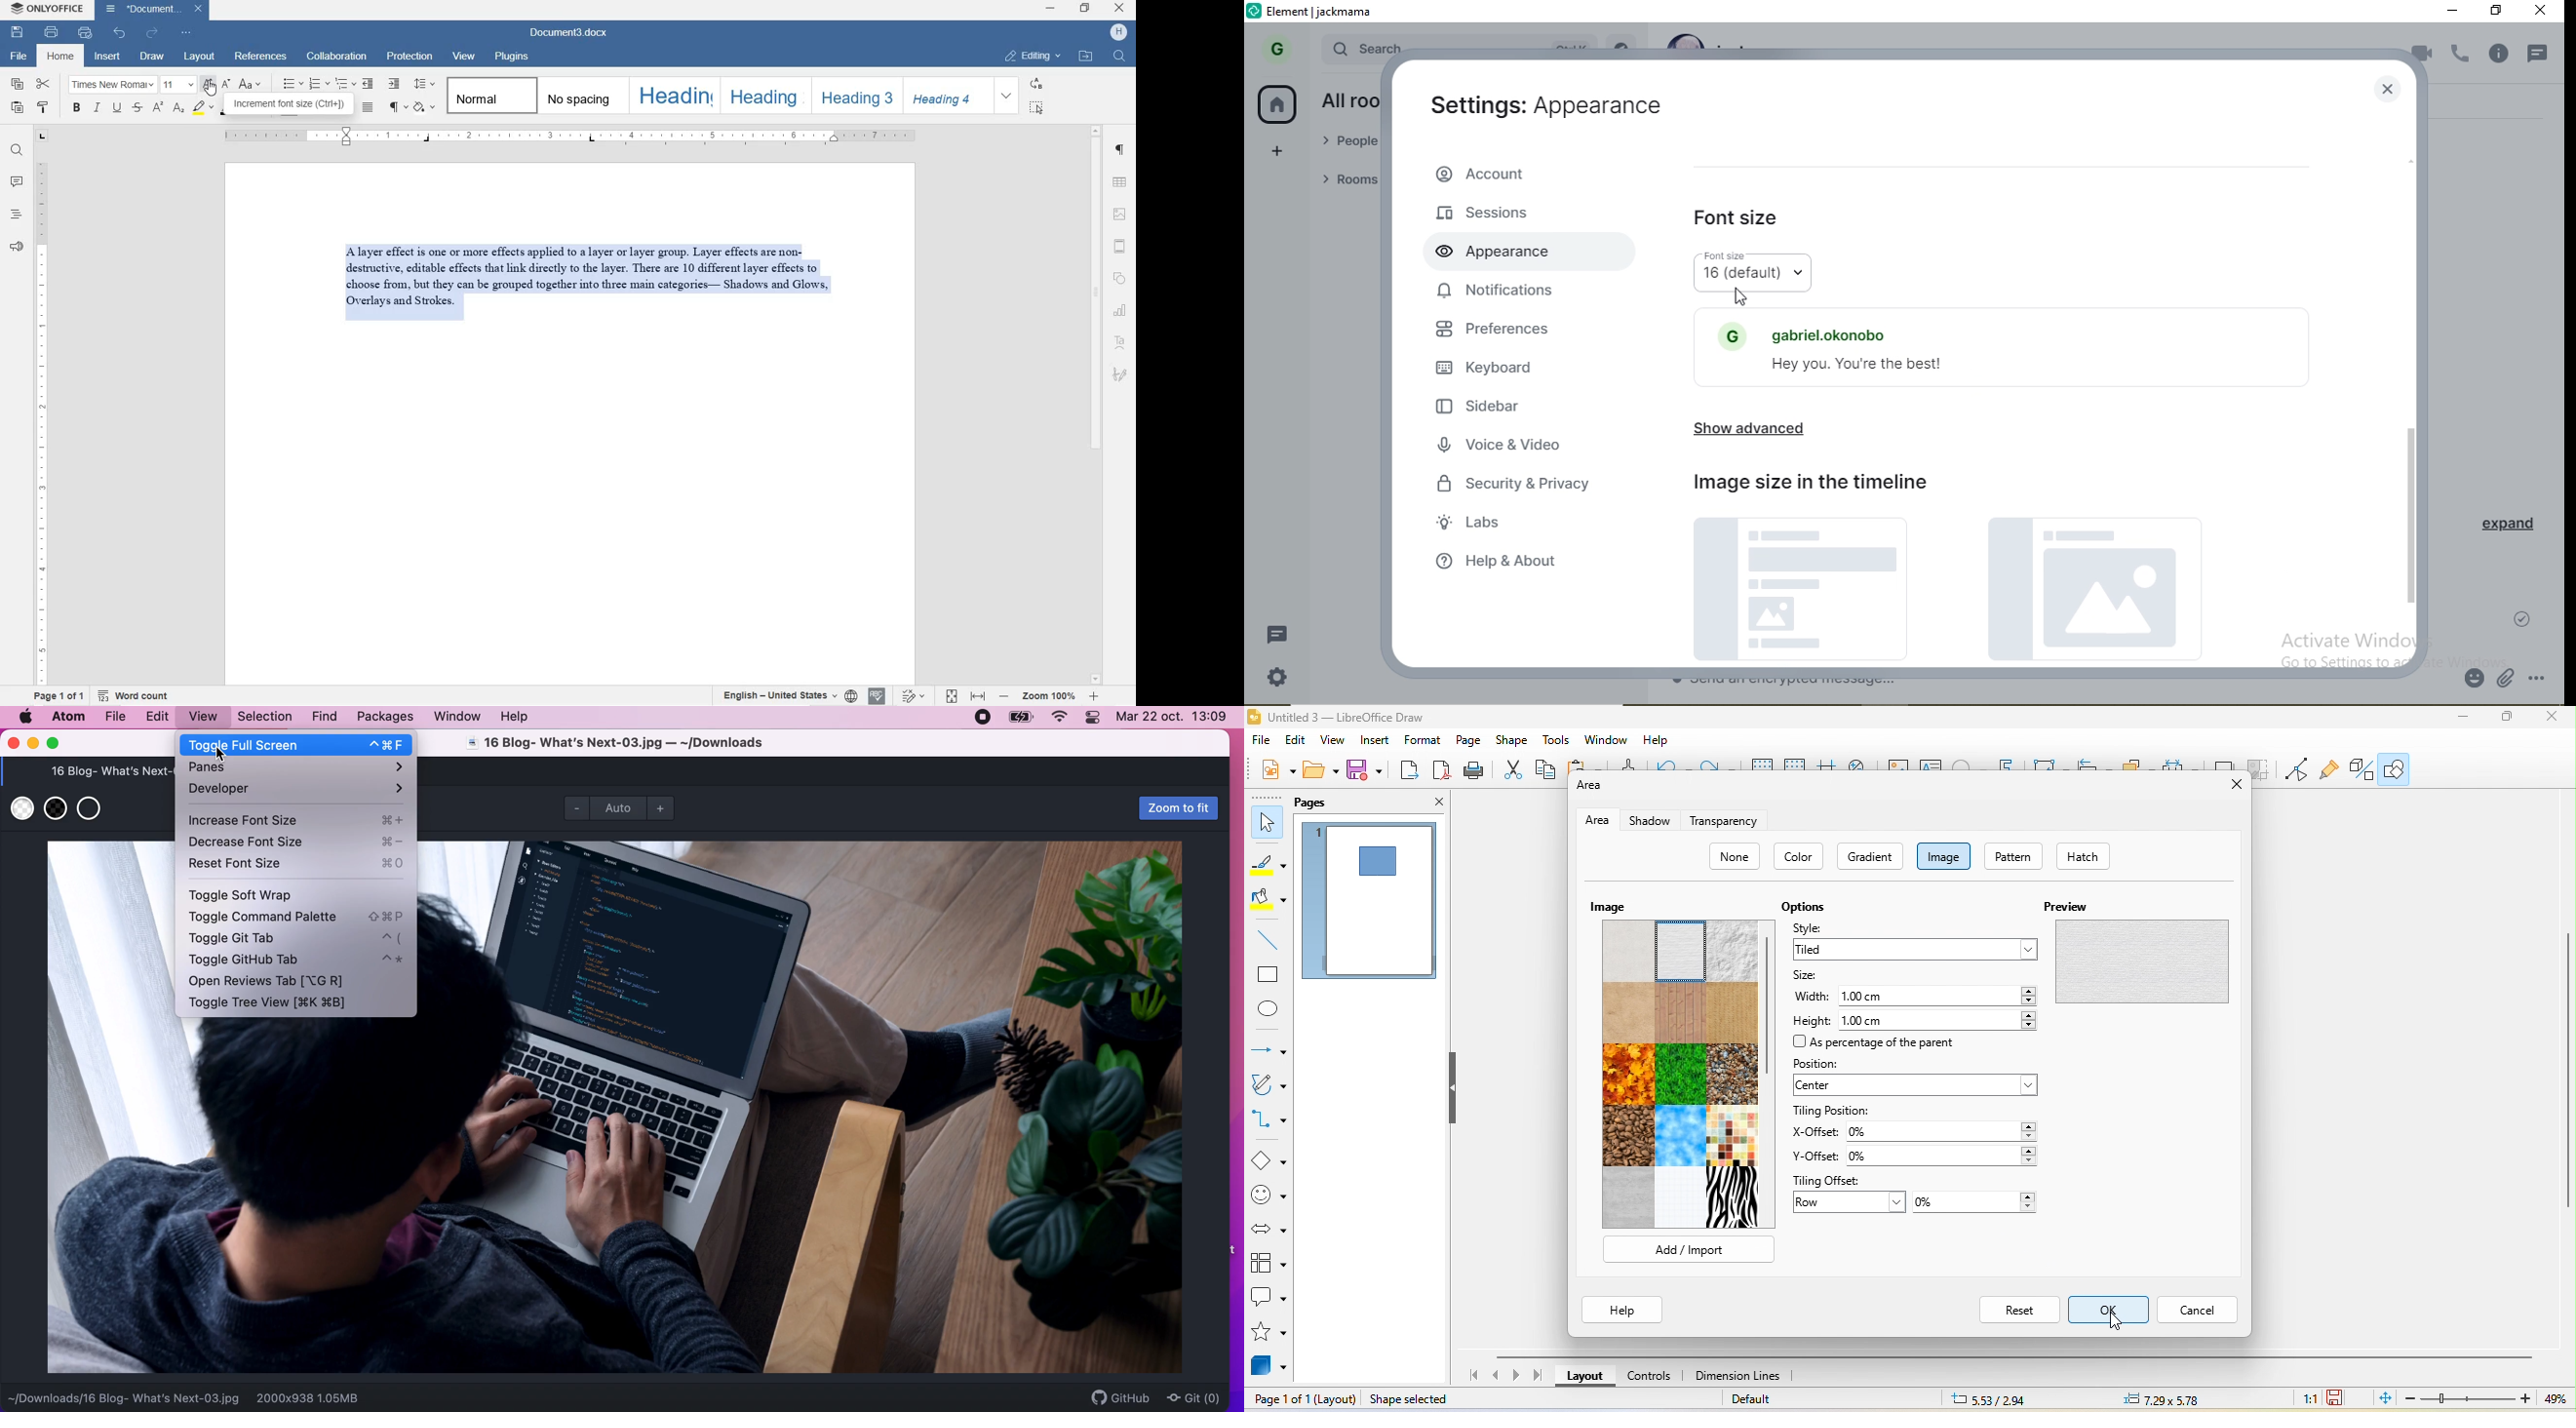 The height and width of the screenshot is (1428, 2576). Describe the element at coordinates (1256, 12) in the screenshot. I see `logo` at that location.